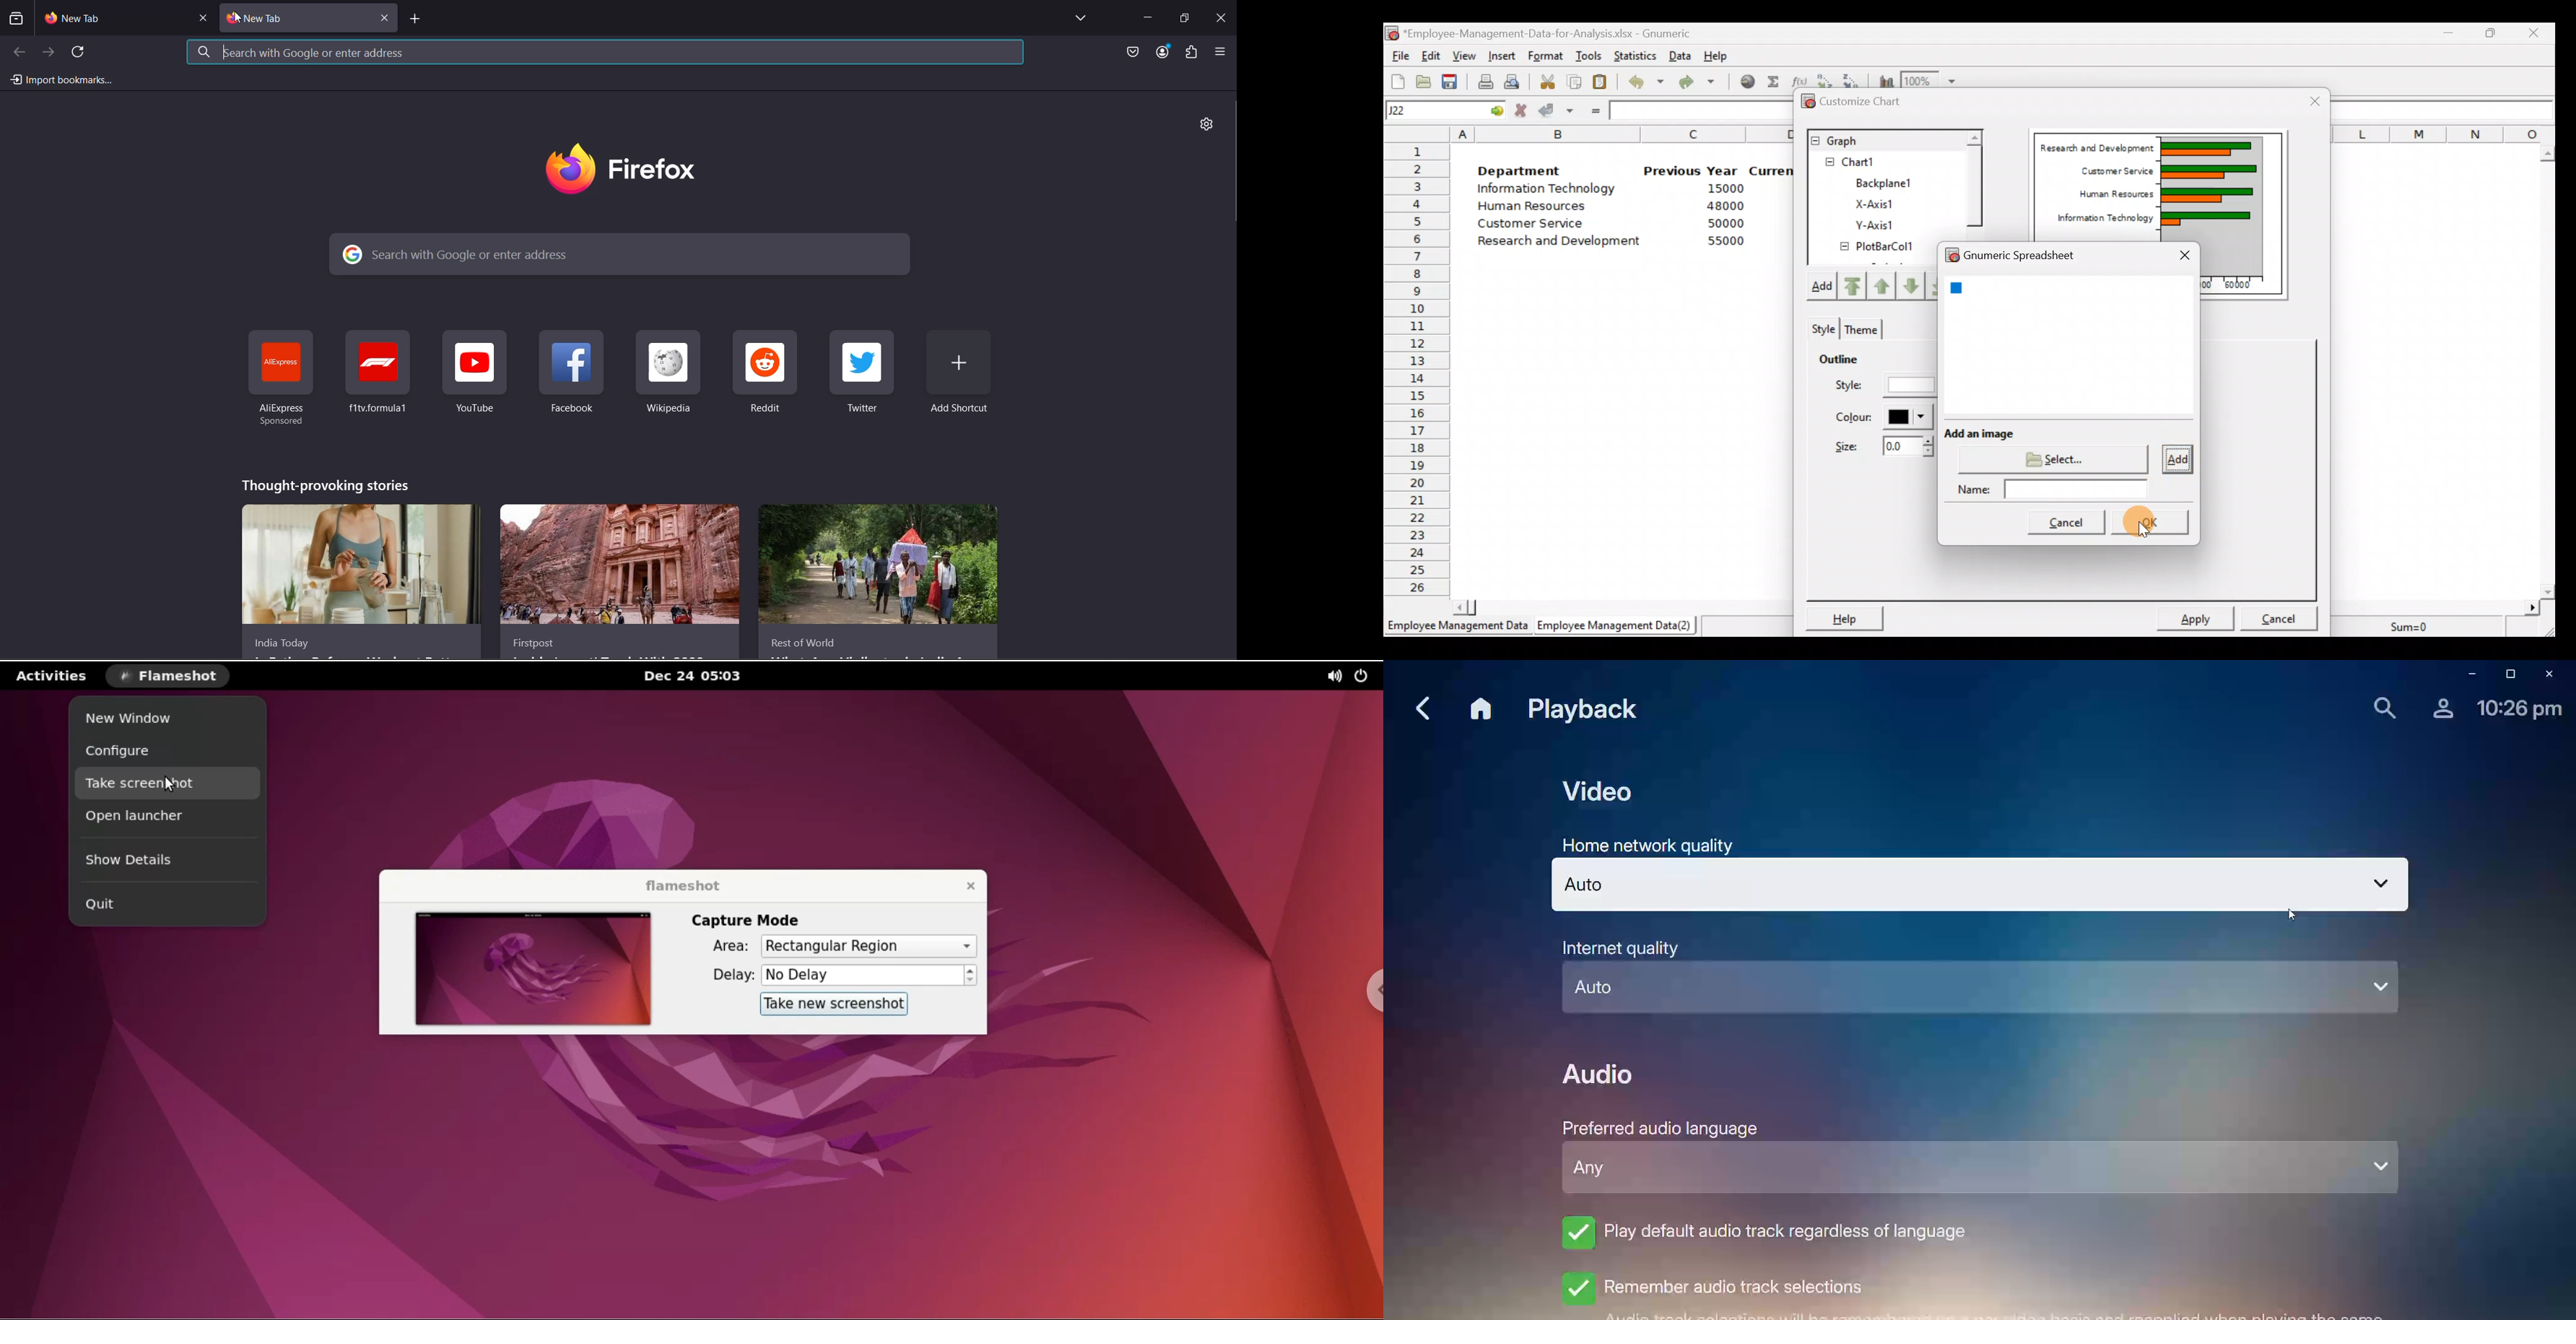 The width and height of the screenshot is (2576, 1344). Describe the element at coordinates (1432, 55) in the screenshot. I see `Edit` at that location.